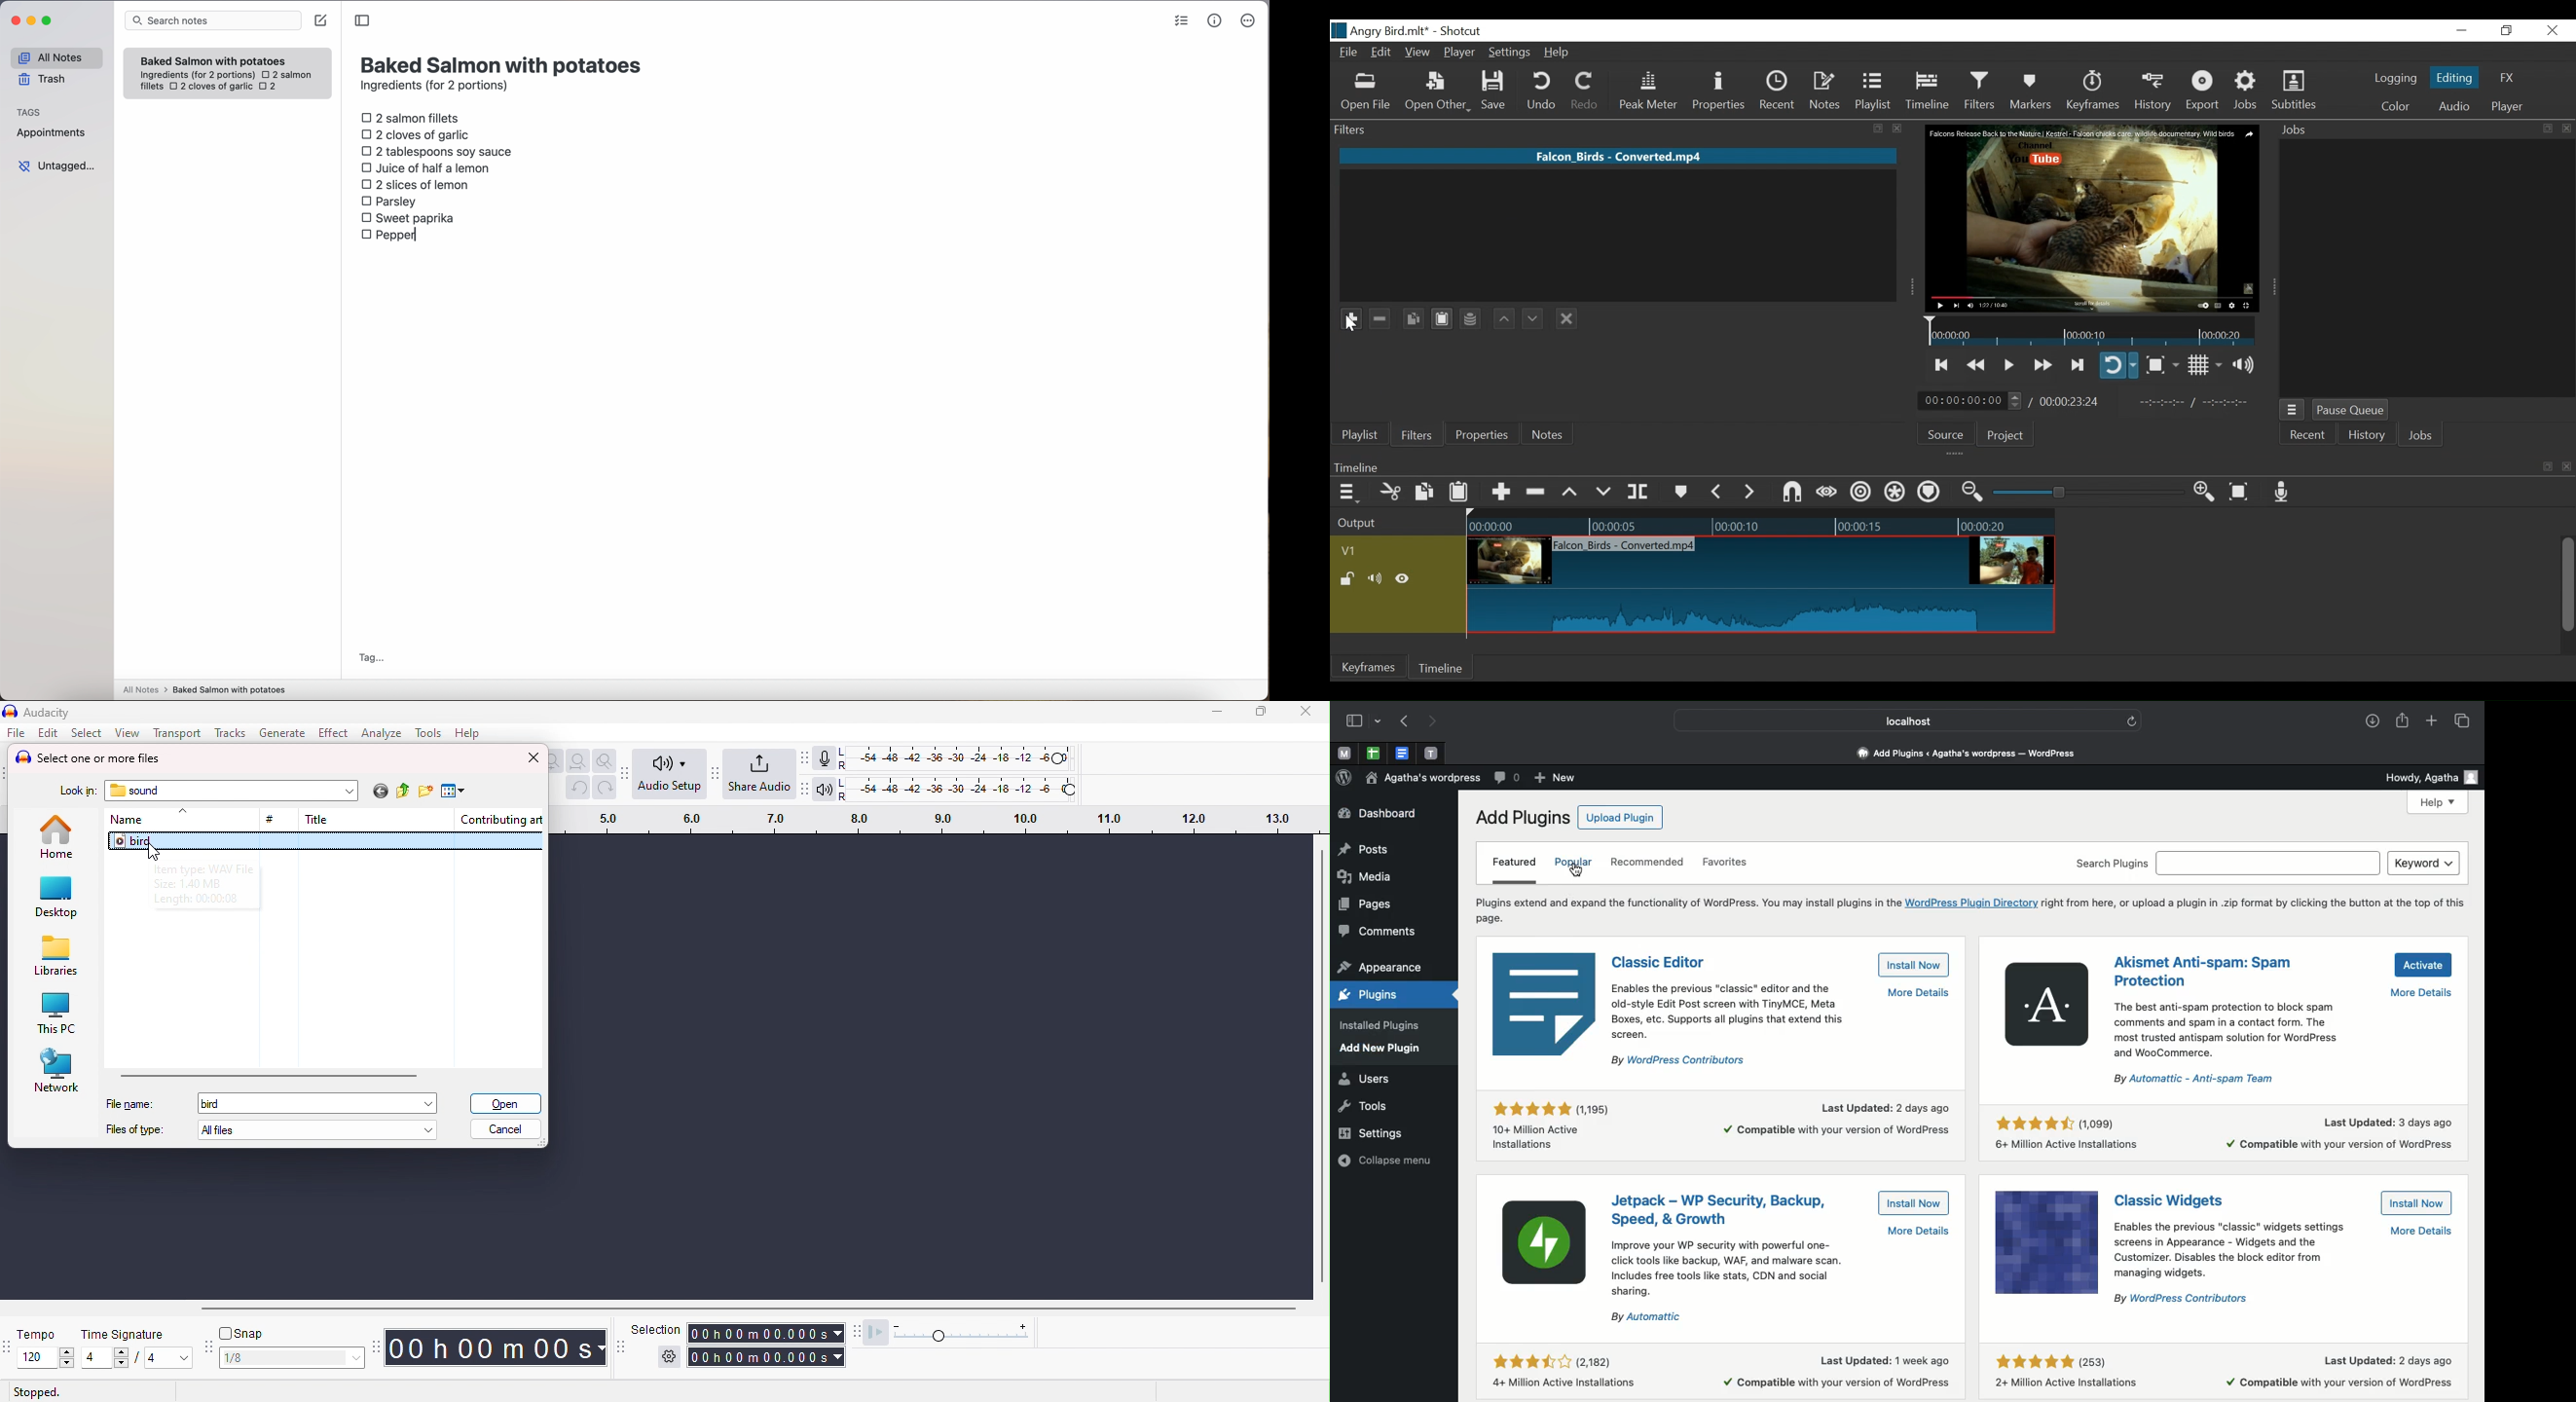 The width and height of the screenshot is (2576, 1428). Describe the element at coordinates (2461, 31) in the screenshot. I see `minimize` at that location.